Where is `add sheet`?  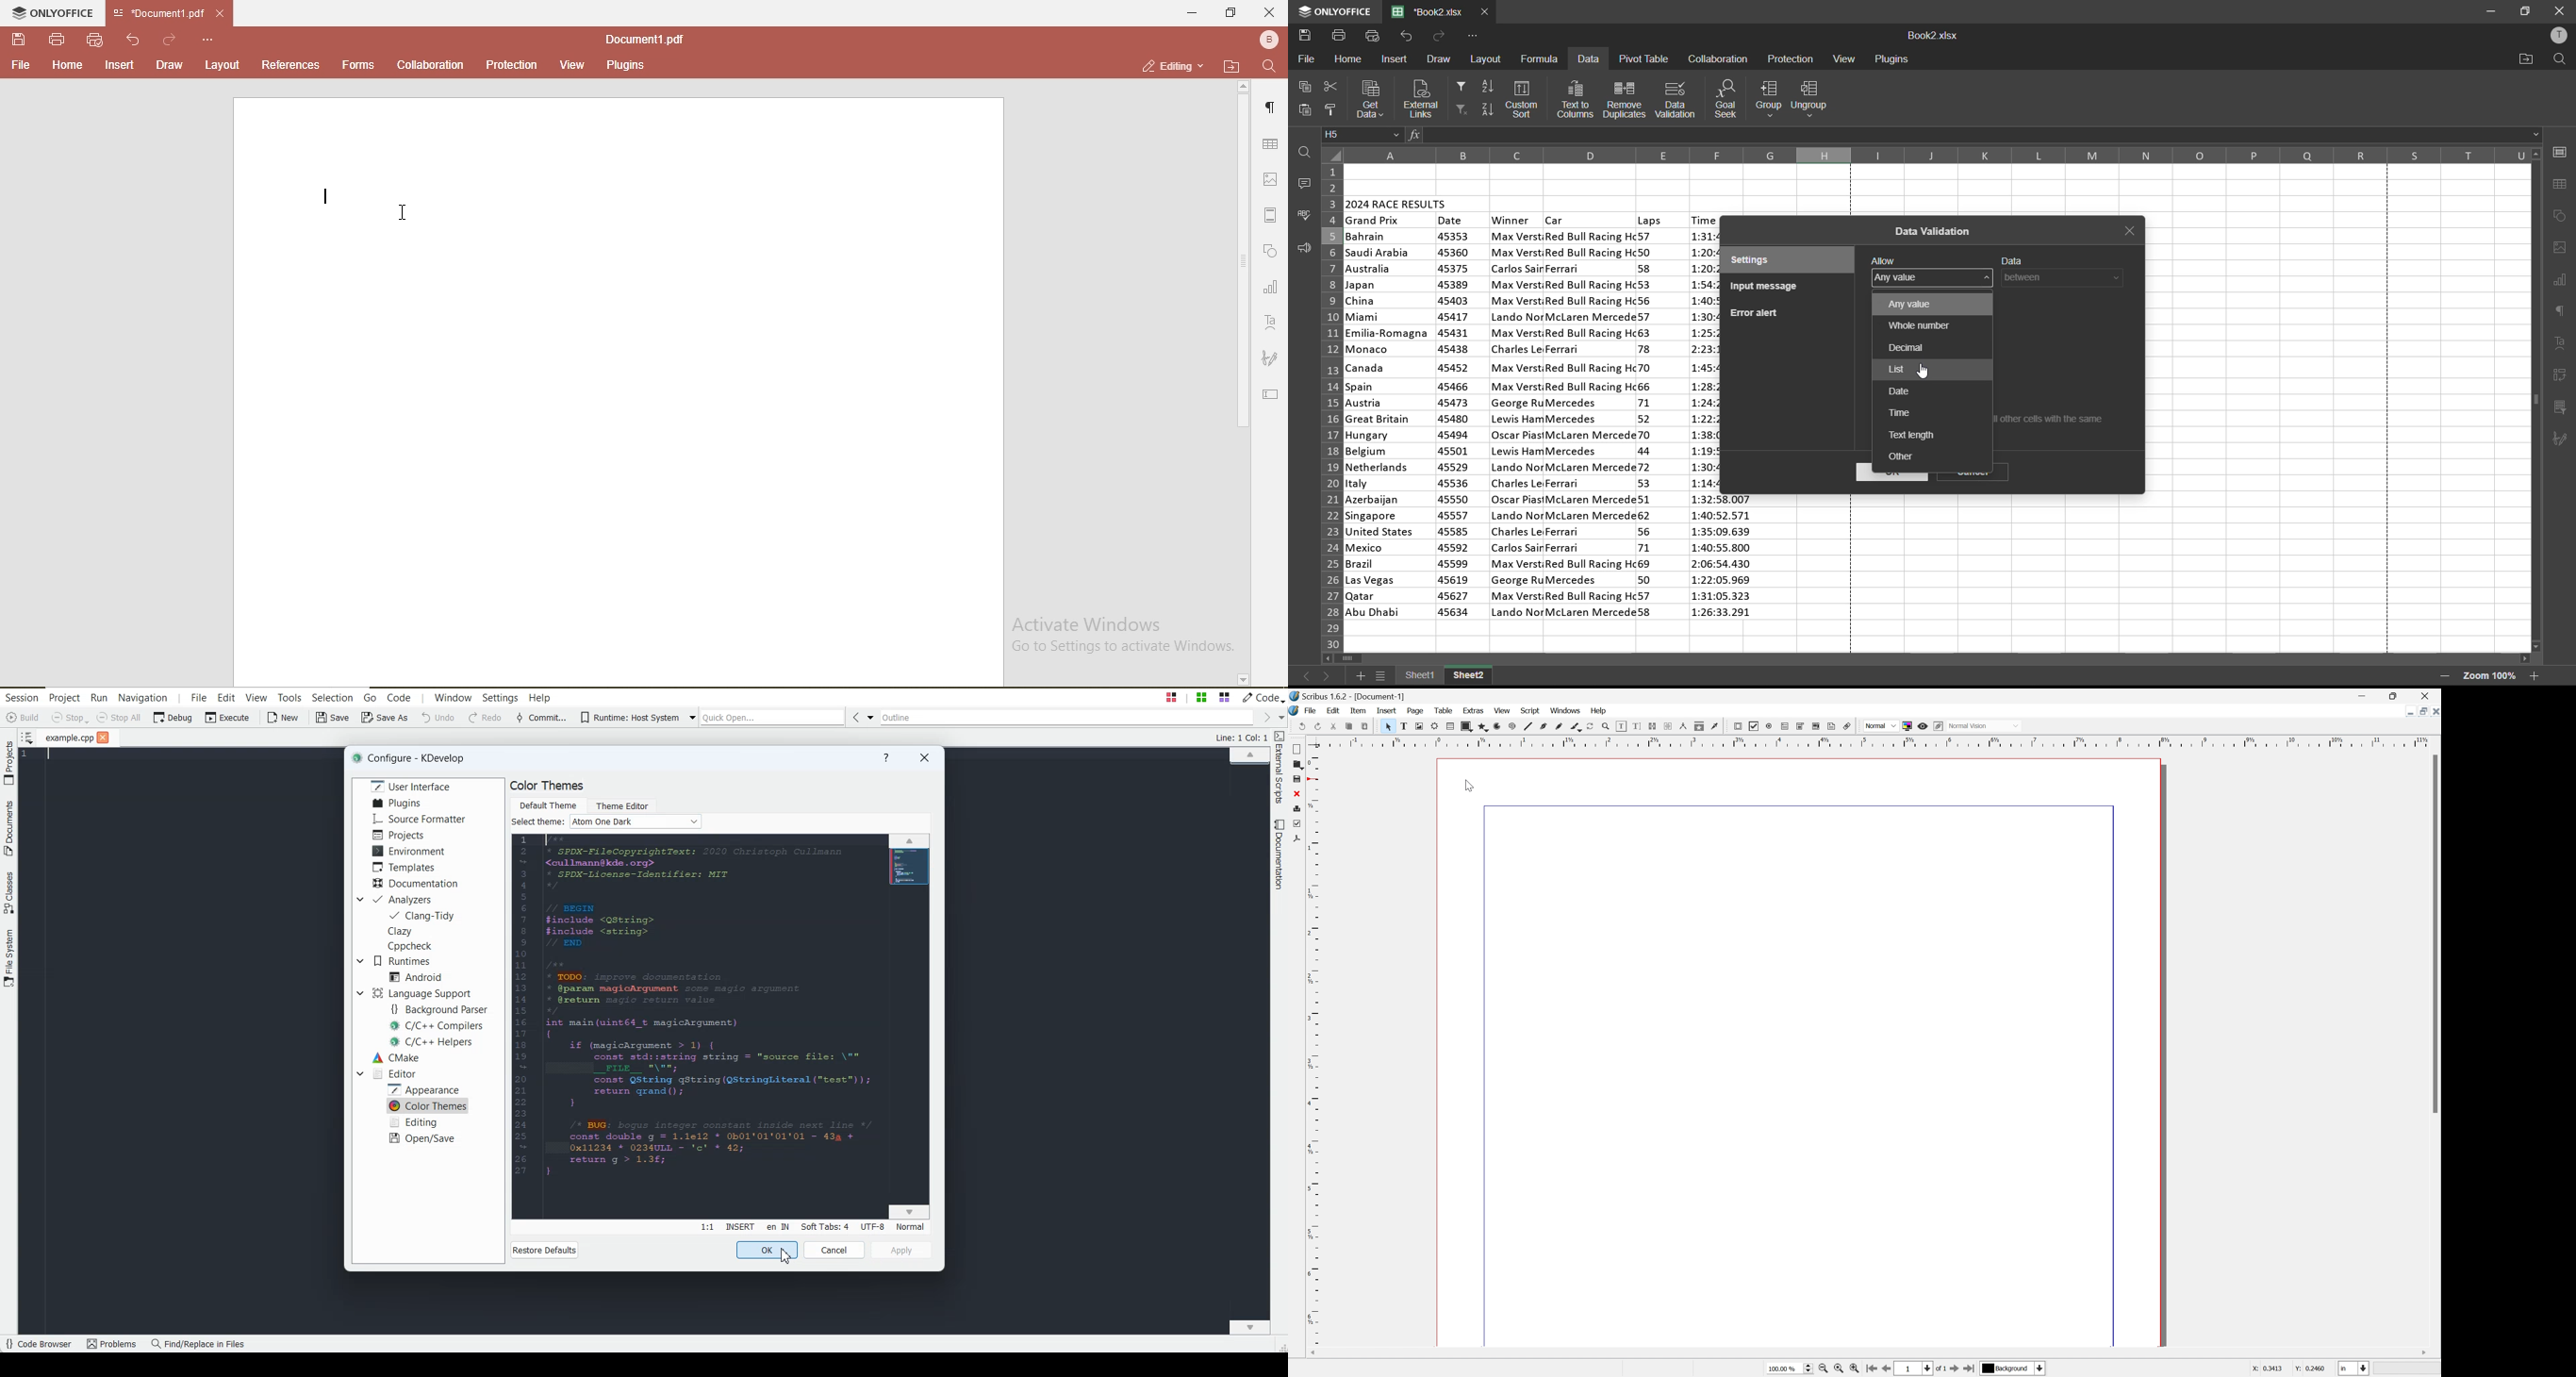 add sheet is located at coordinates (1360, 676).